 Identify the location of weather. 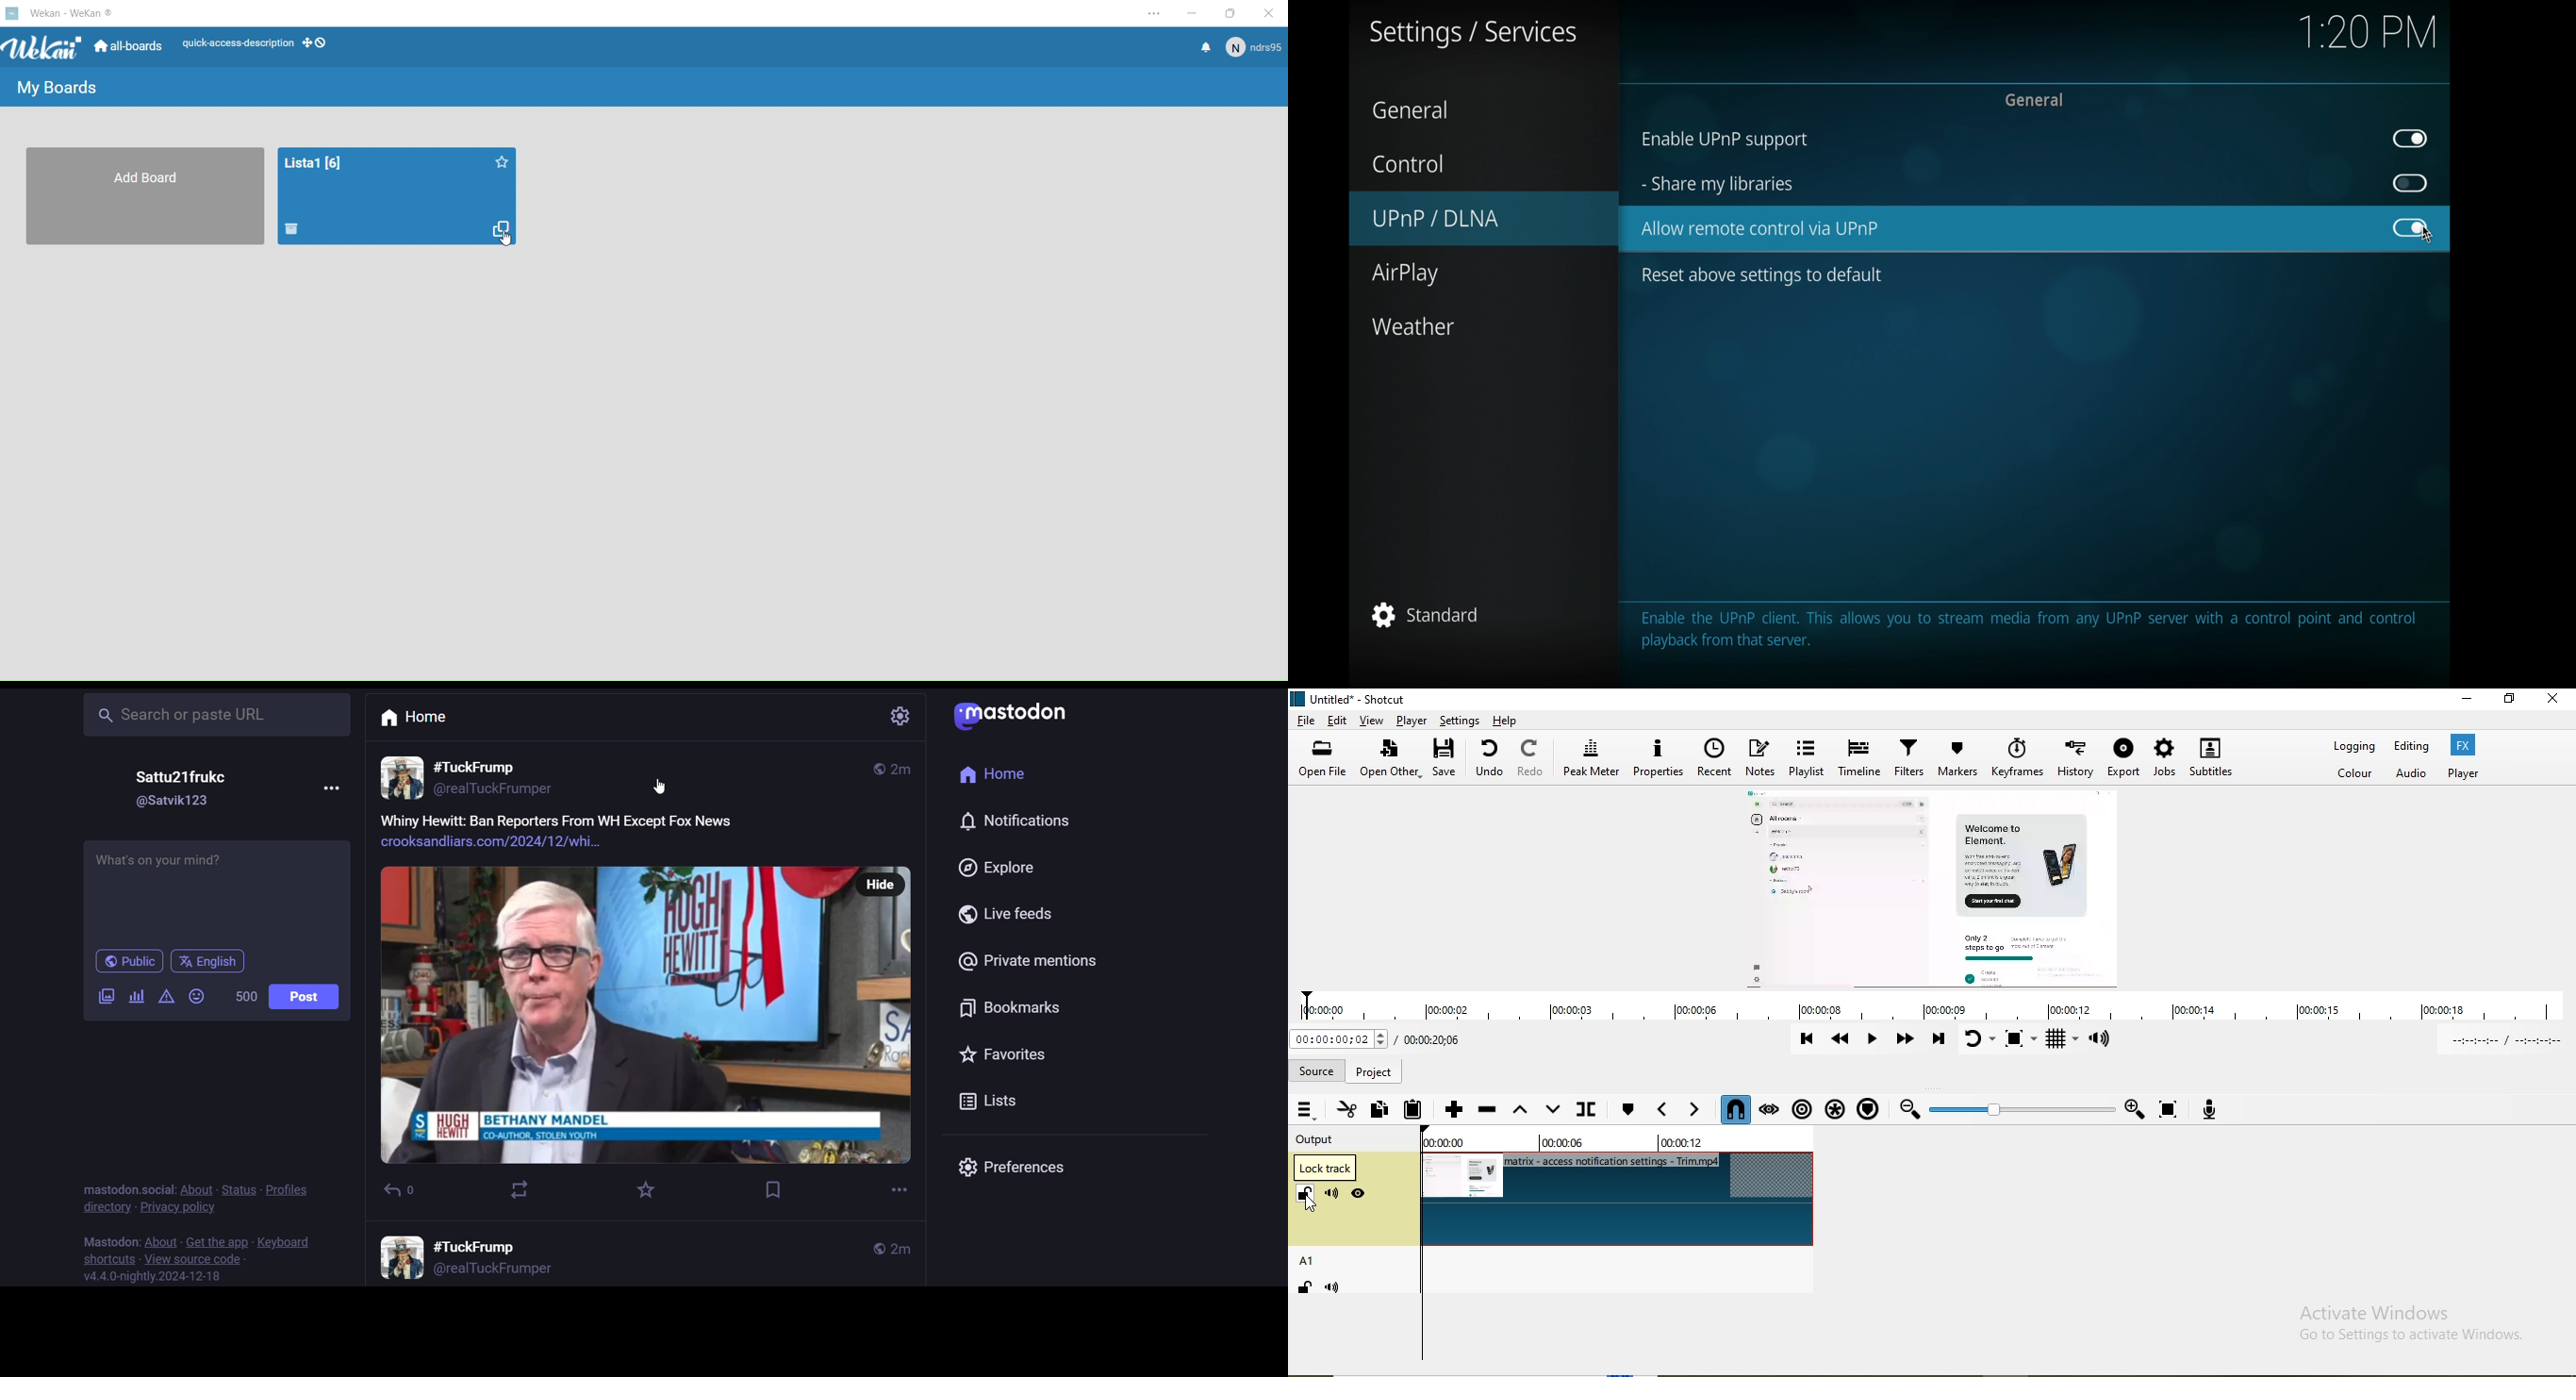
(1413, 327).